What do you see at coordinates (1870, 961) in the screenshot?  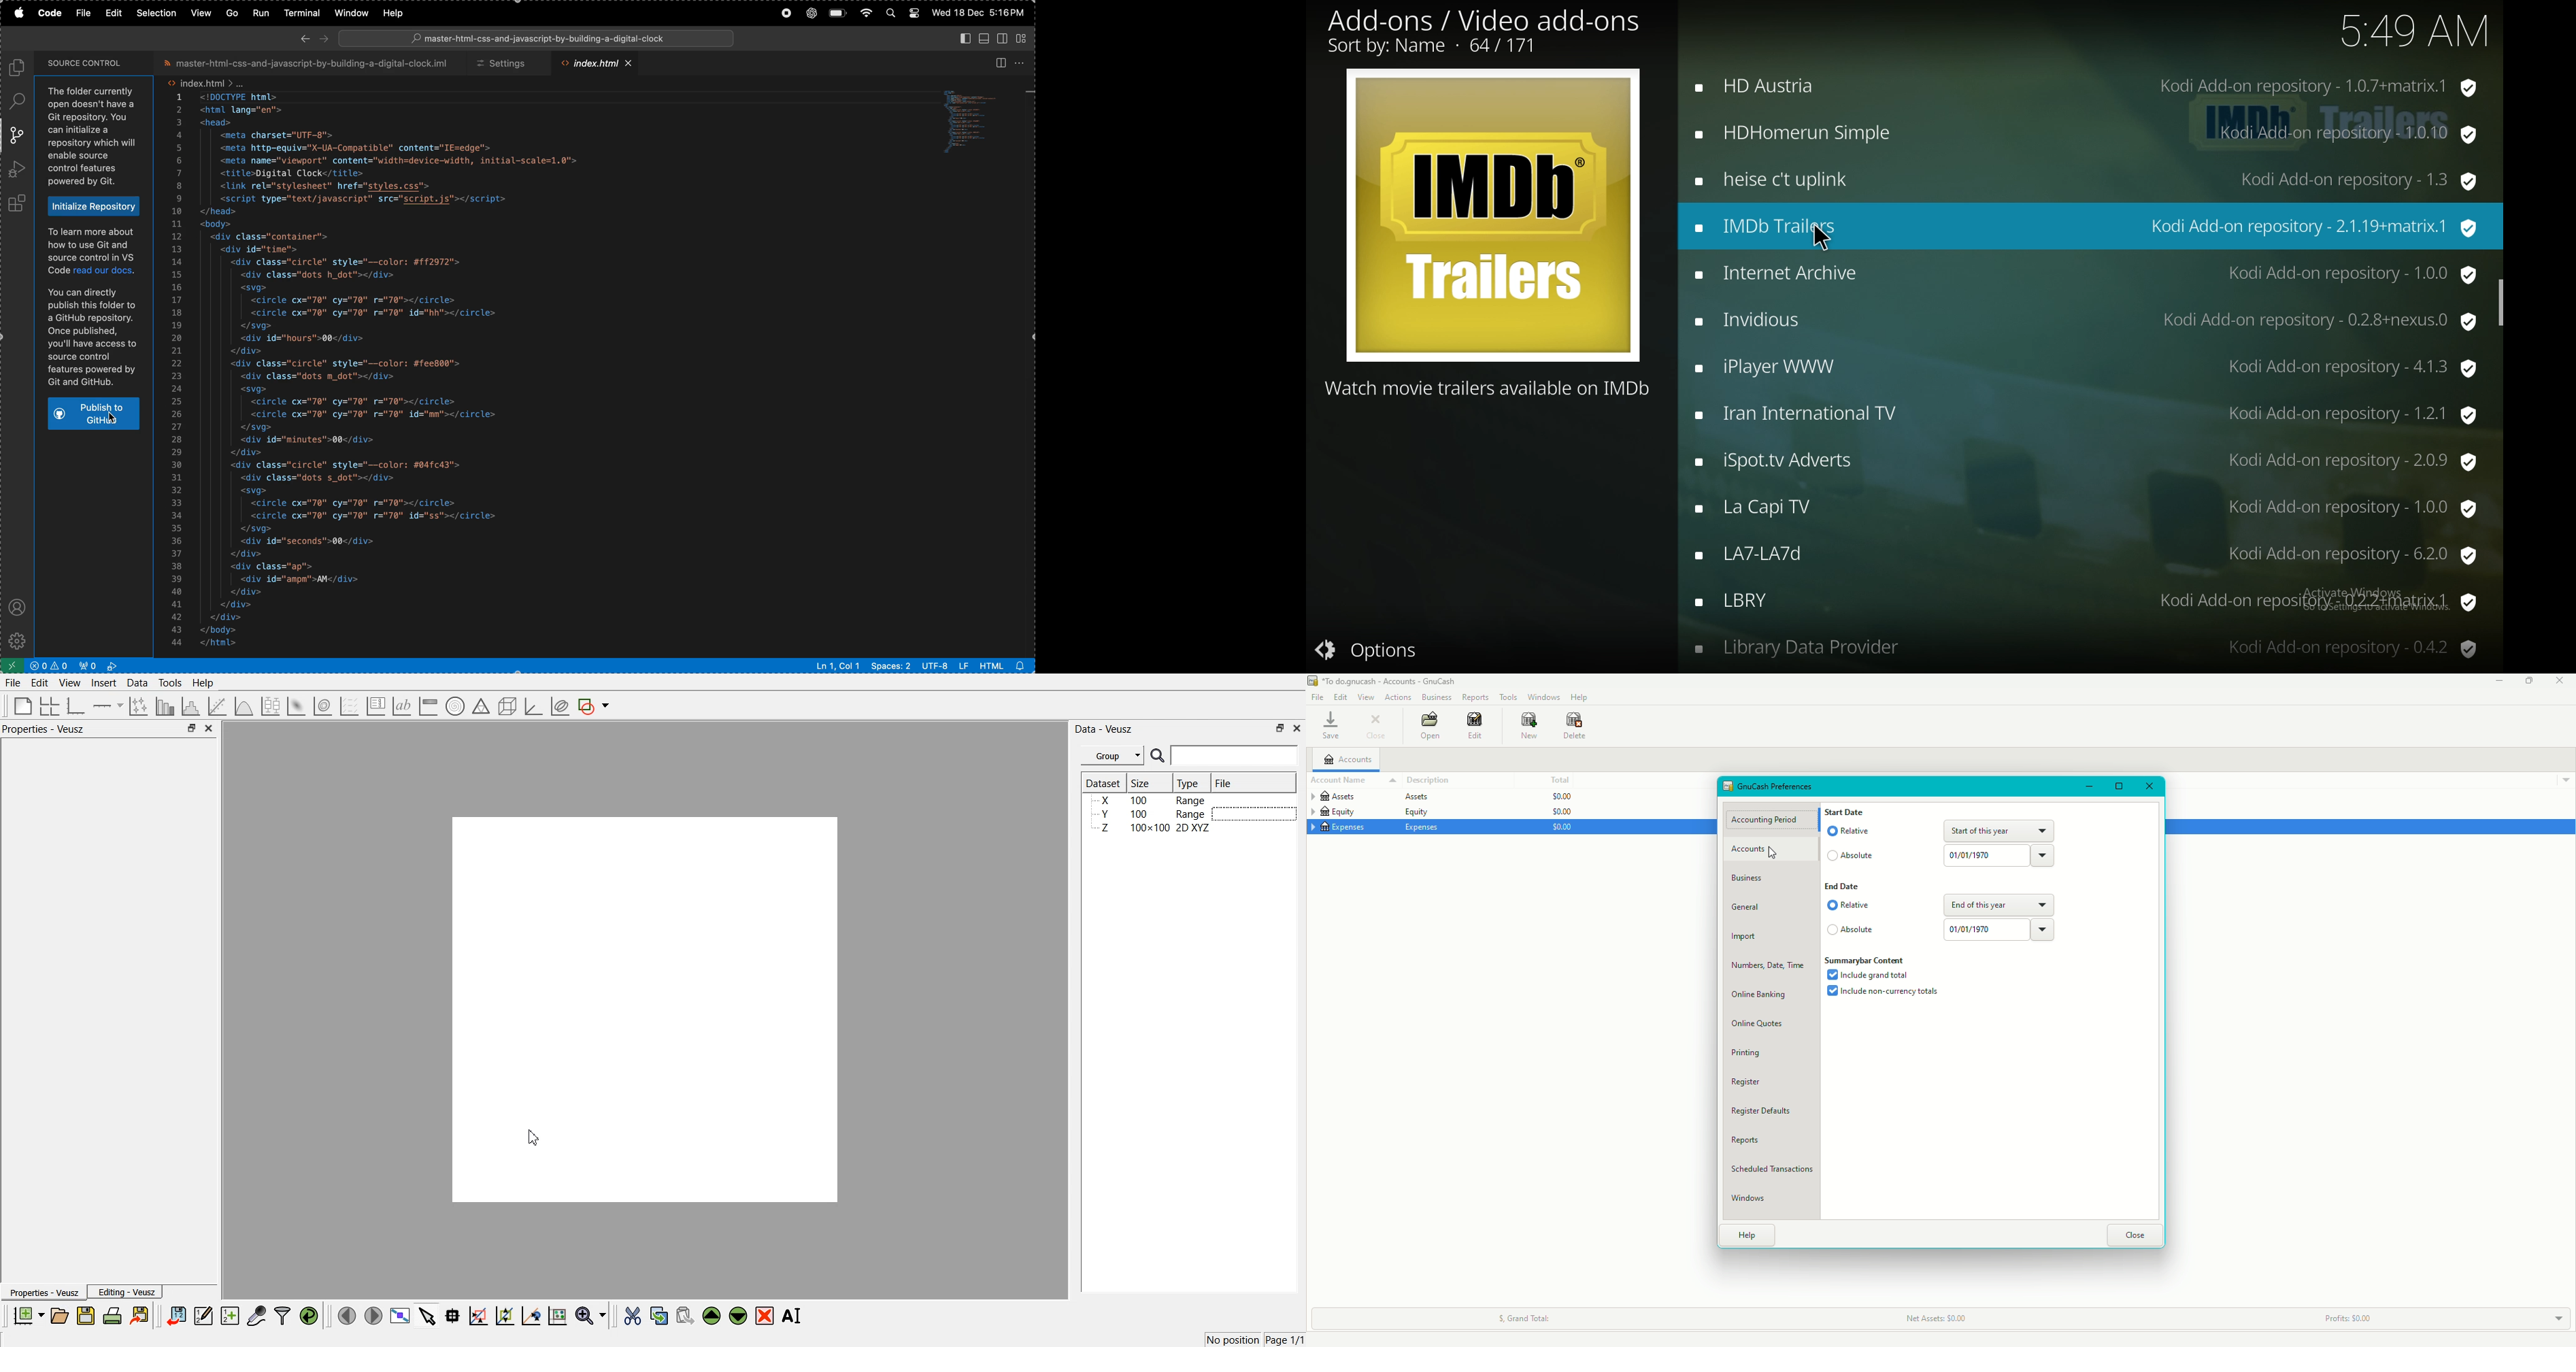 I see `Summarybar content` at bounding box center [1870, 961].